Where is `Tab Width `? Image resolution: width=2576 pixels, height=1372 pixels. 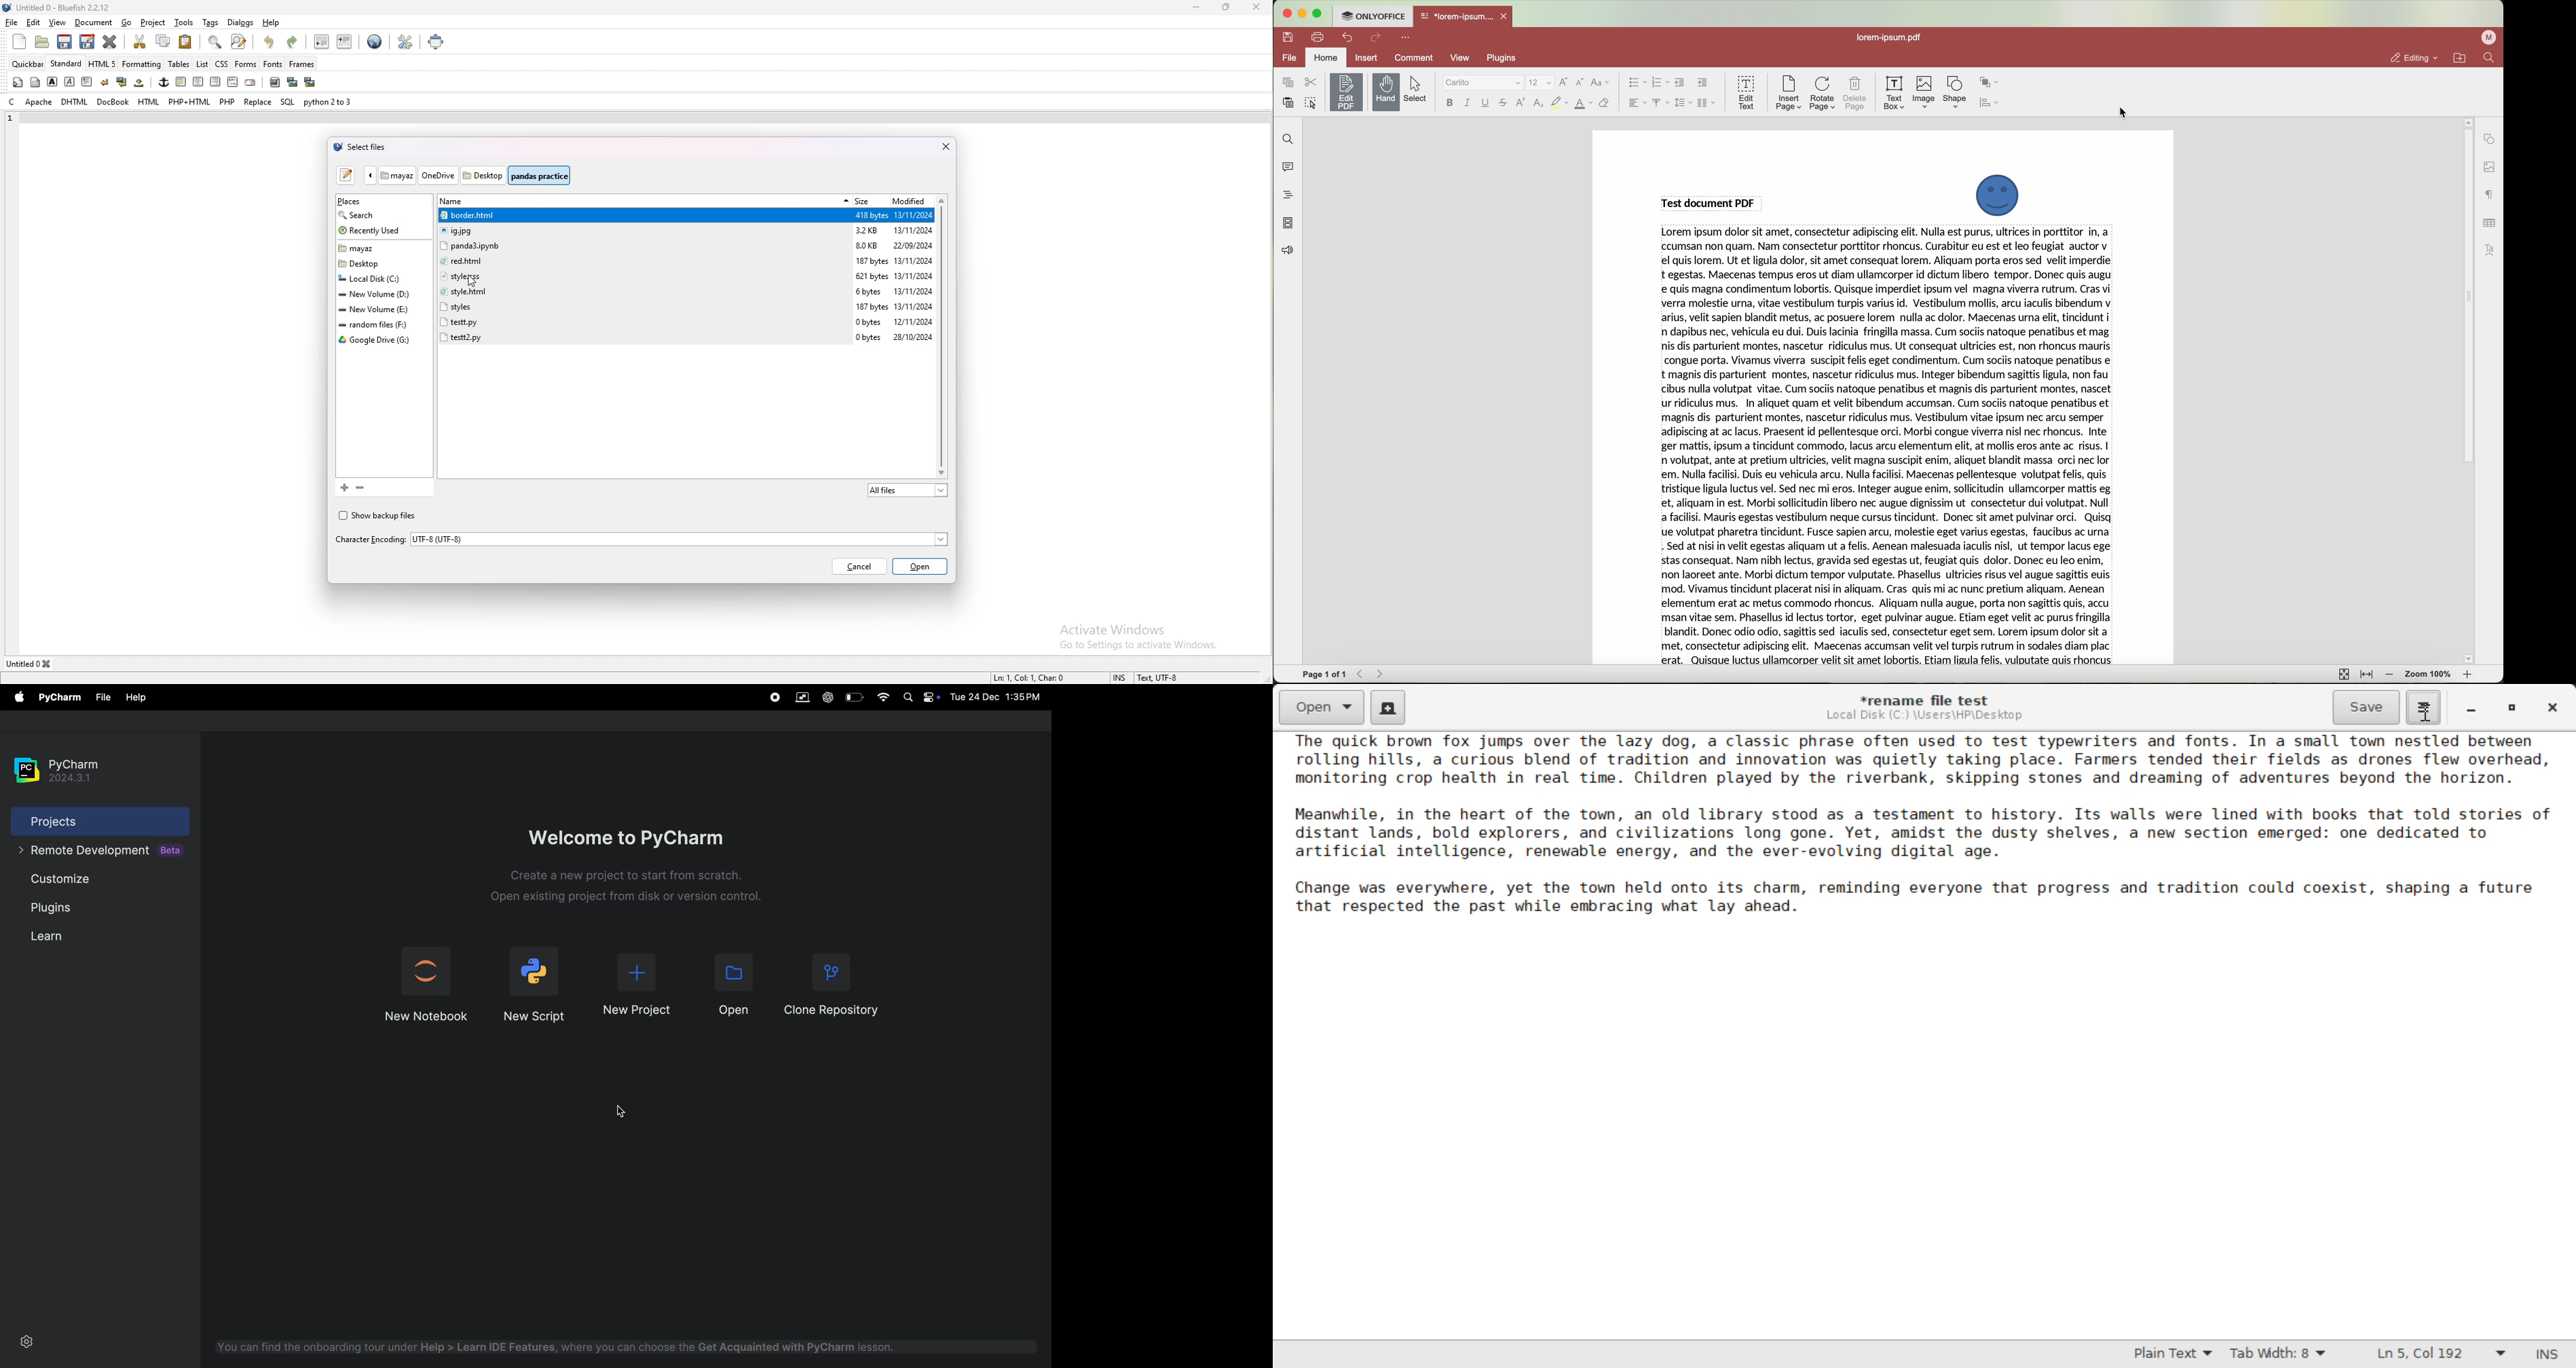
Tab Width  is located at coordinates (2280, 1355).